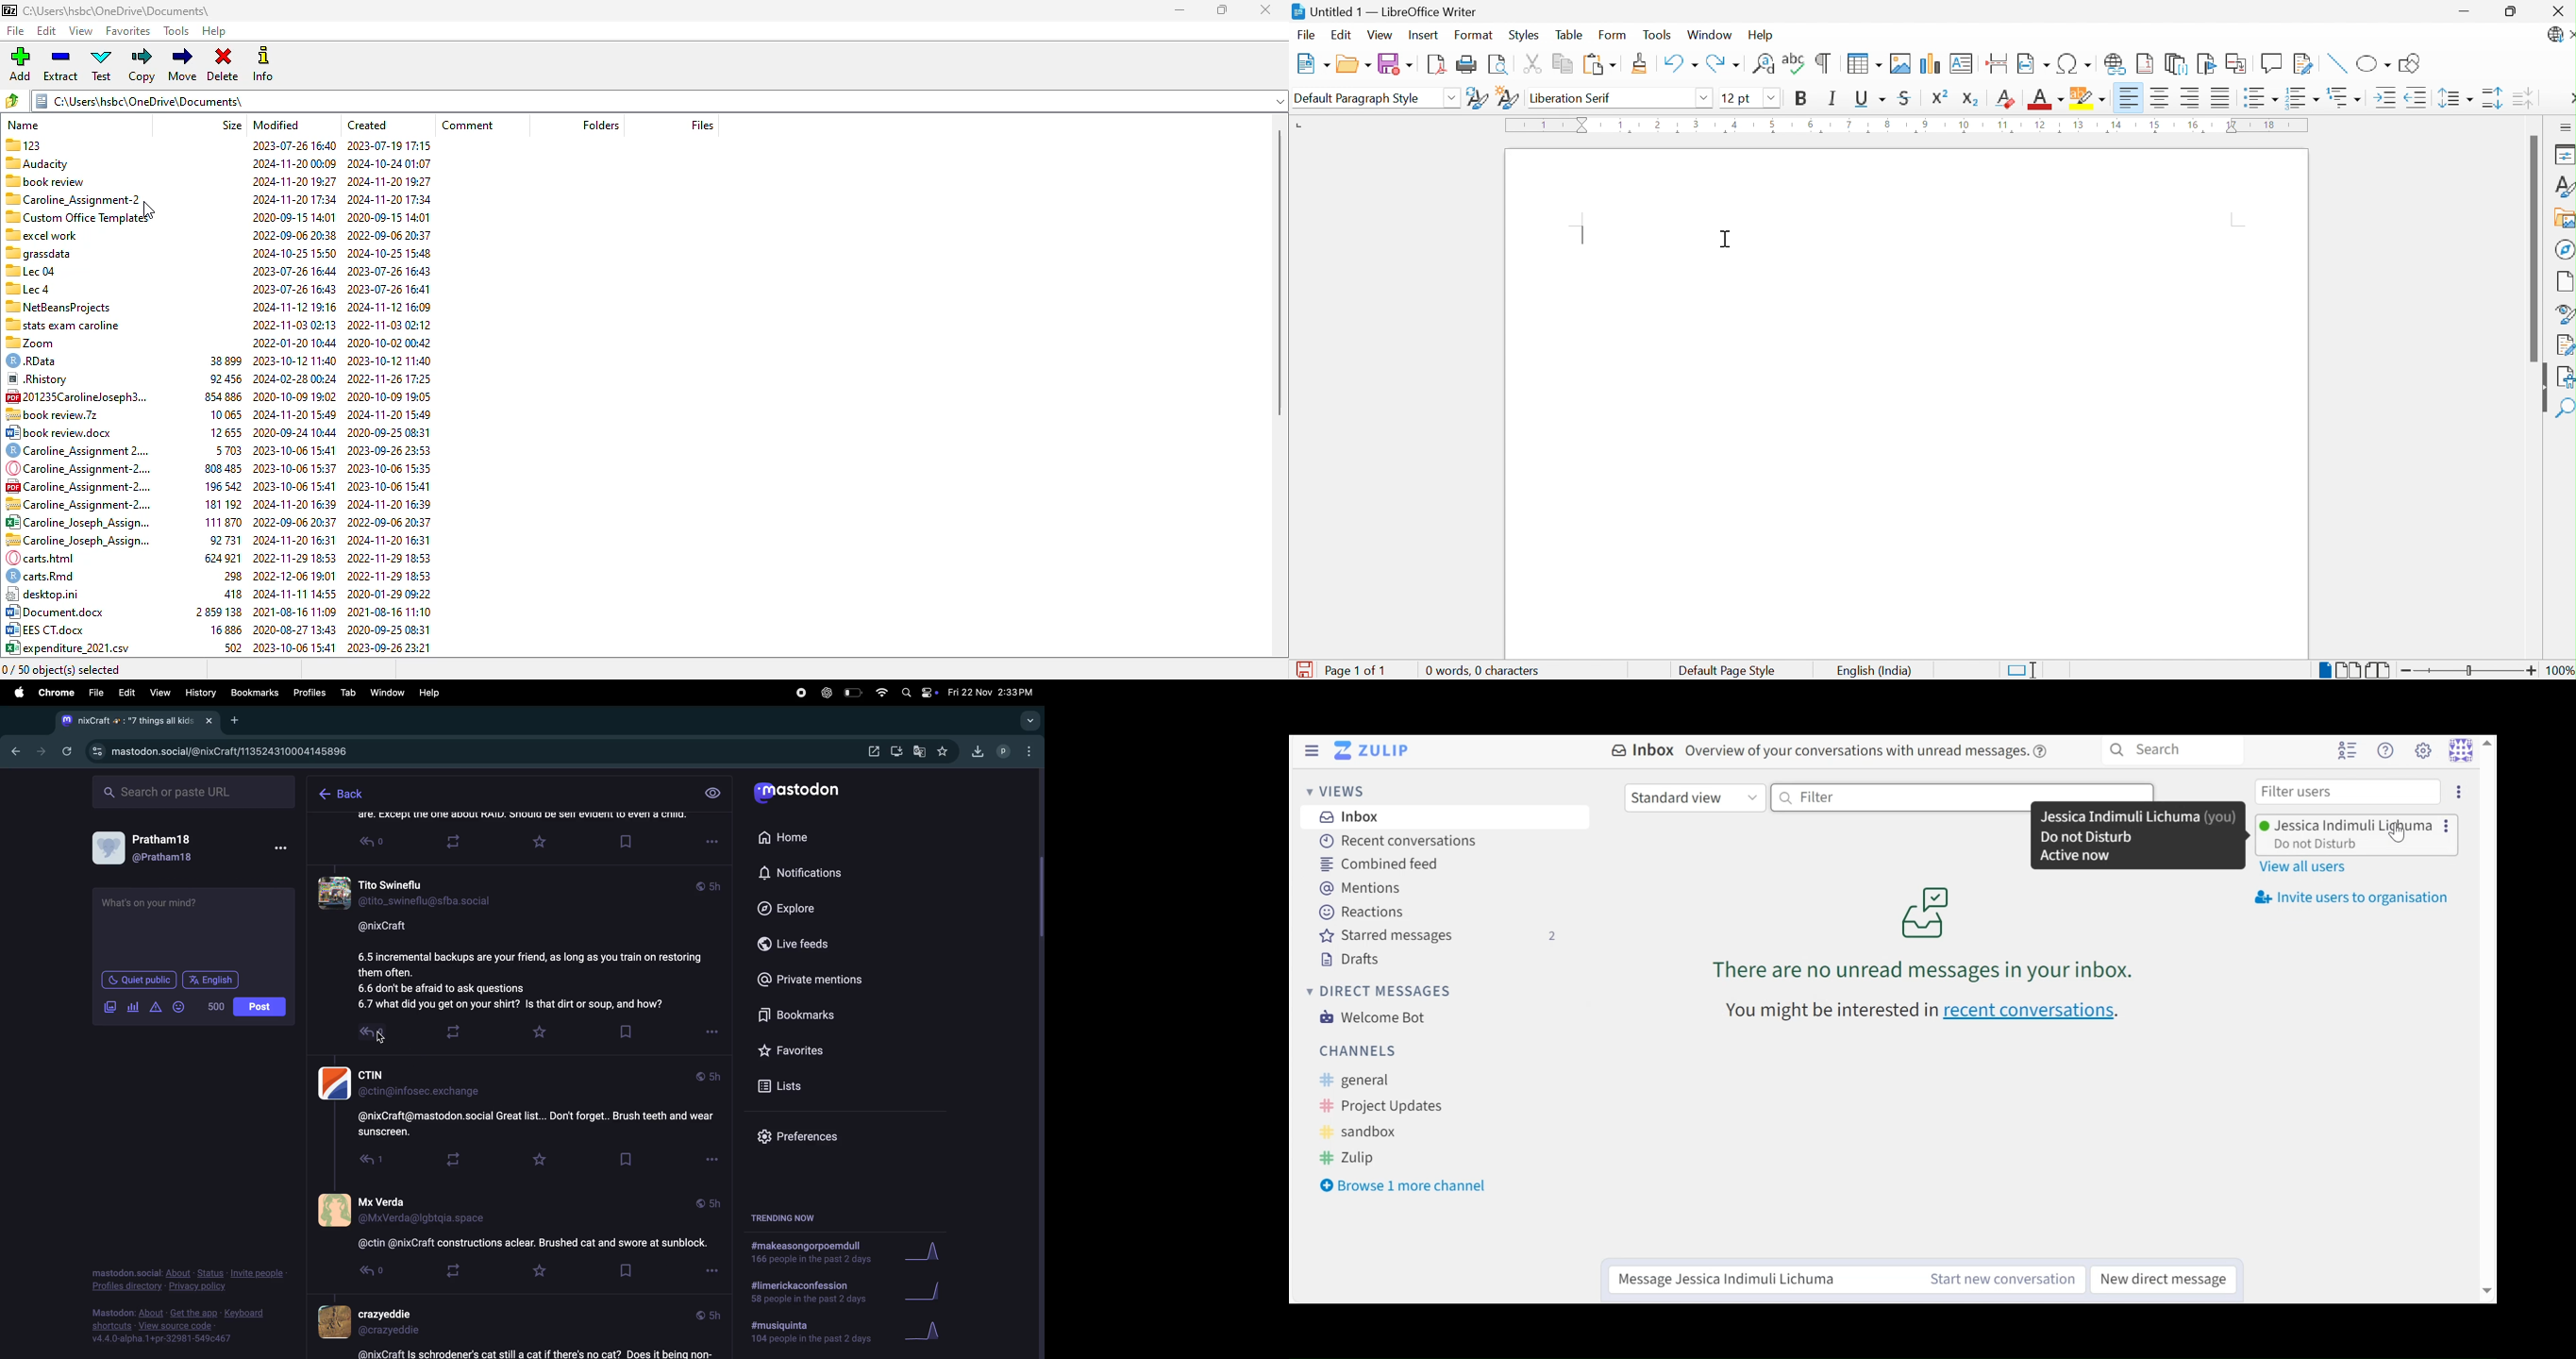 Image resolution: width=2576 pixels, height=1372 pixels. What do you see at coordinates (180, 1006) in the screenshot?
I see `emoji` at bounding box center [180, 1006].